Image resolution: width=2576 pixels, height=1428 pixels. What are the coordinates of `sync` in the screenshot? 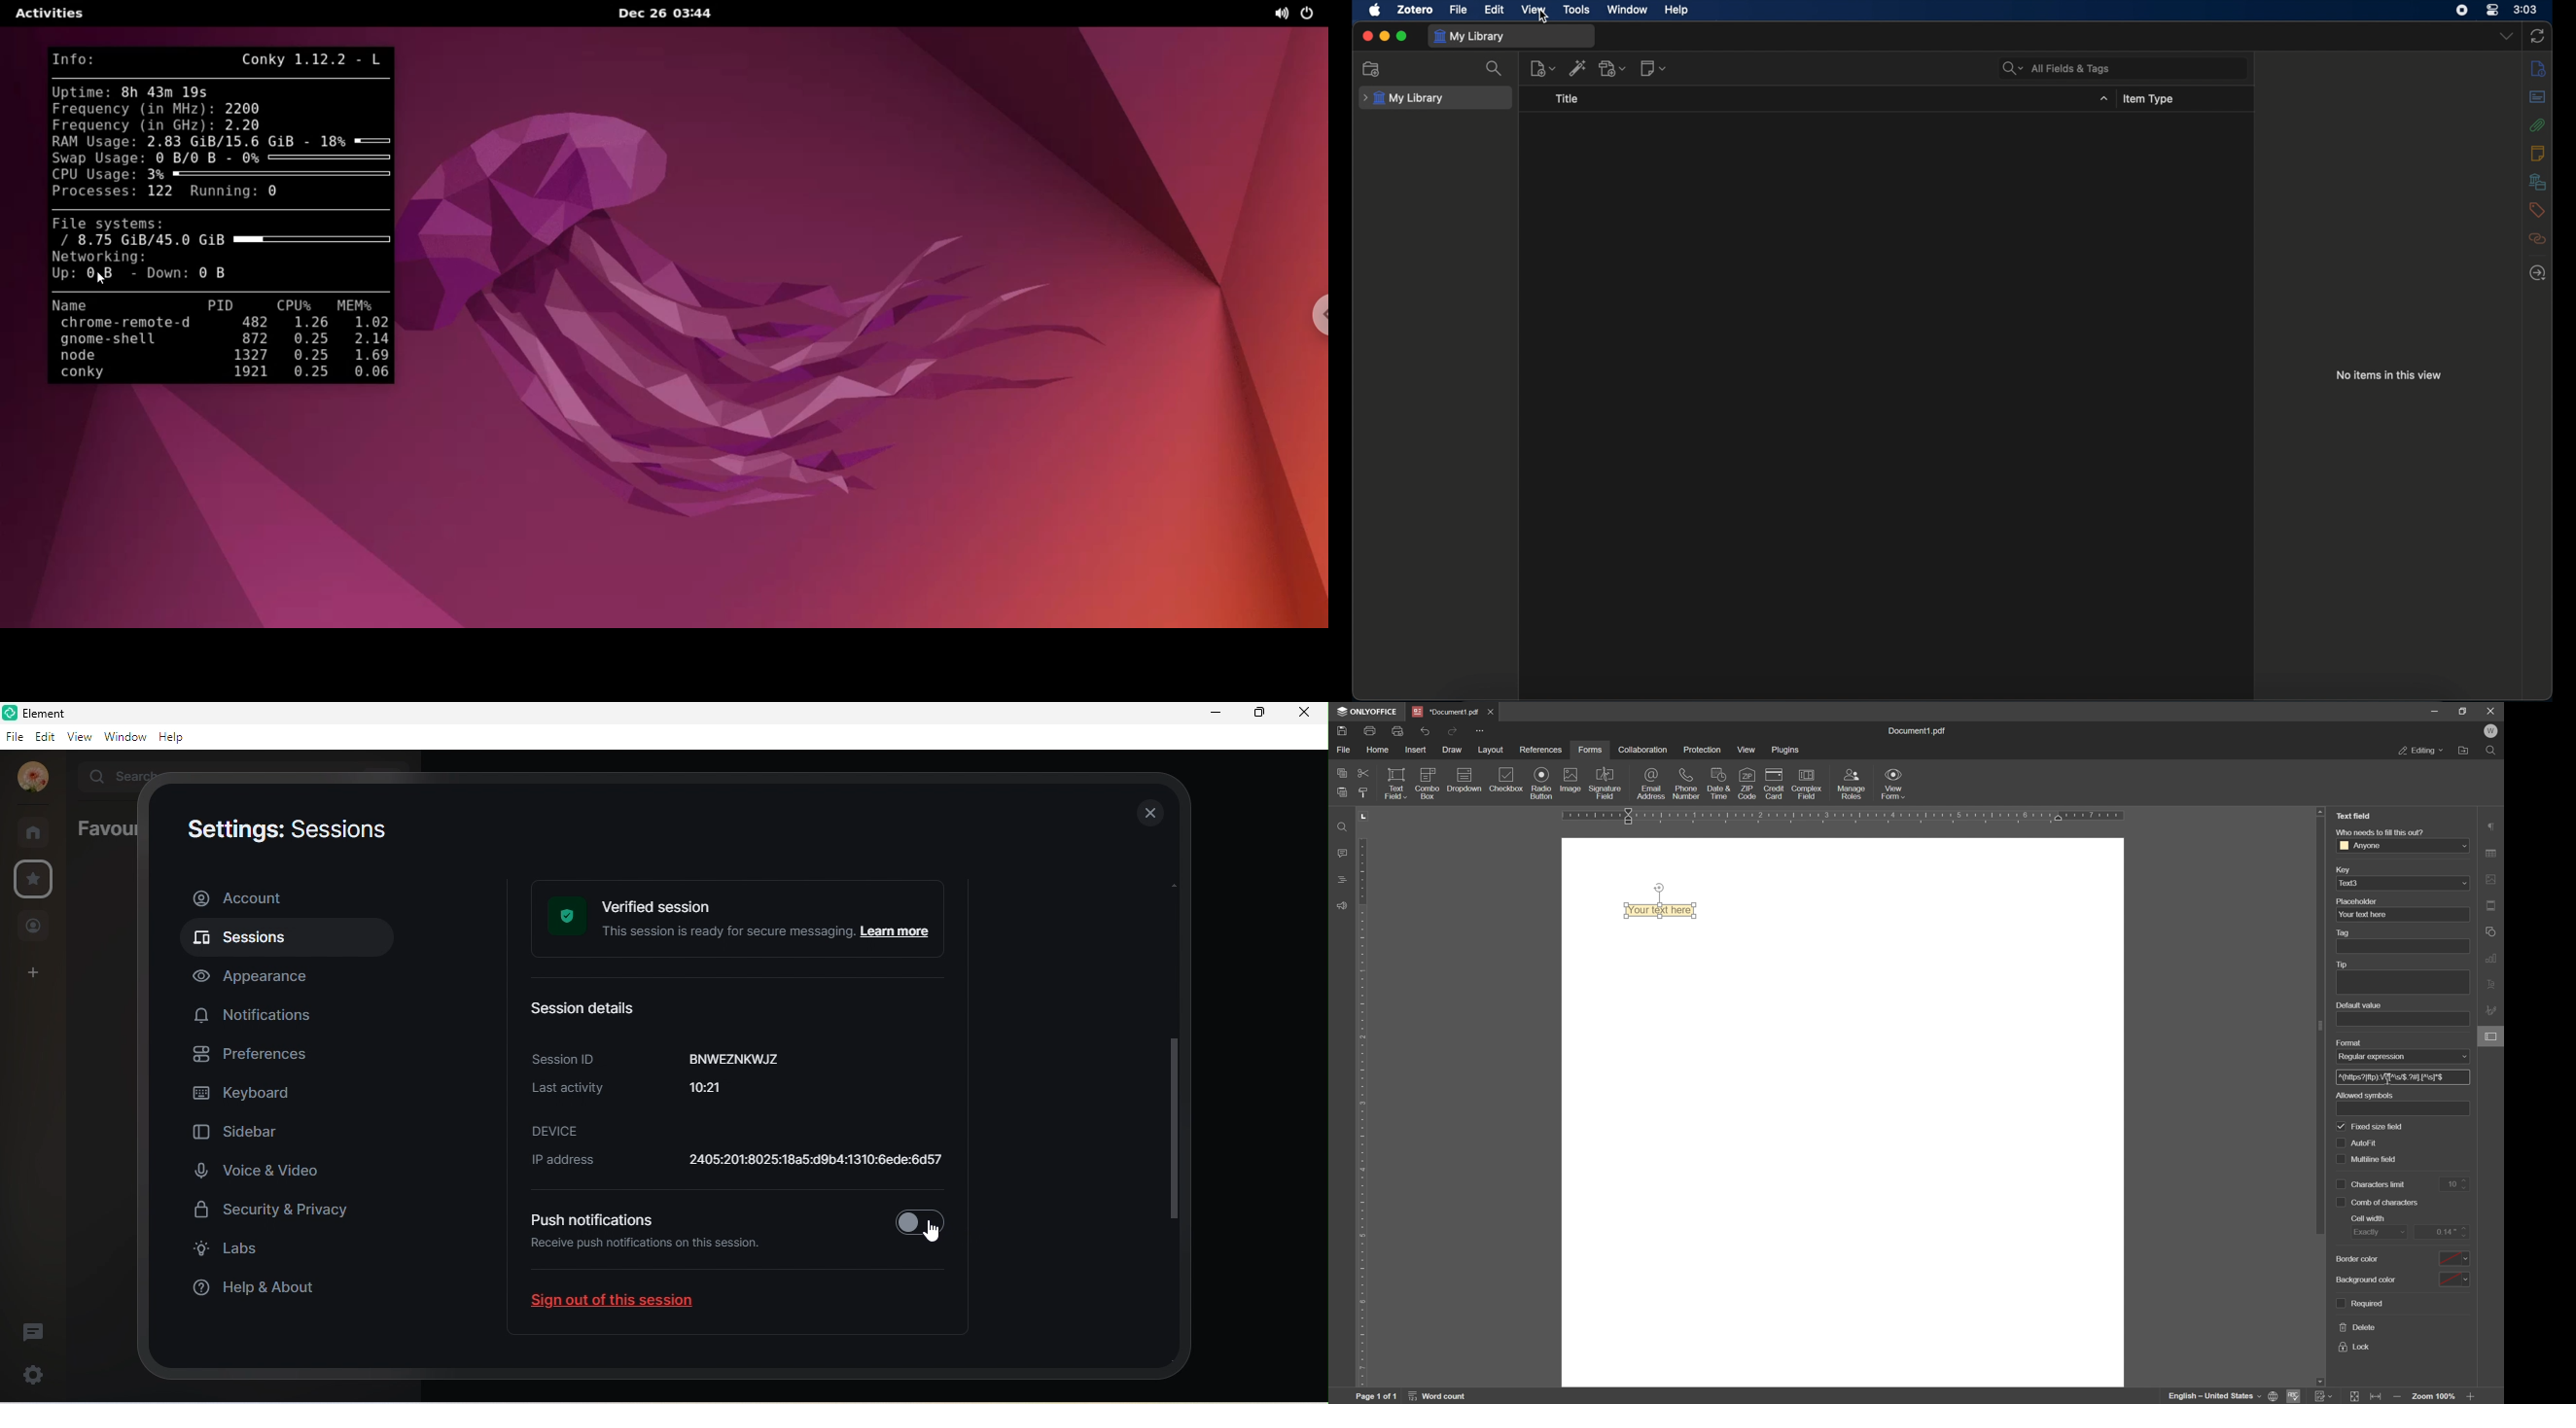 It's located at (2538, 36).